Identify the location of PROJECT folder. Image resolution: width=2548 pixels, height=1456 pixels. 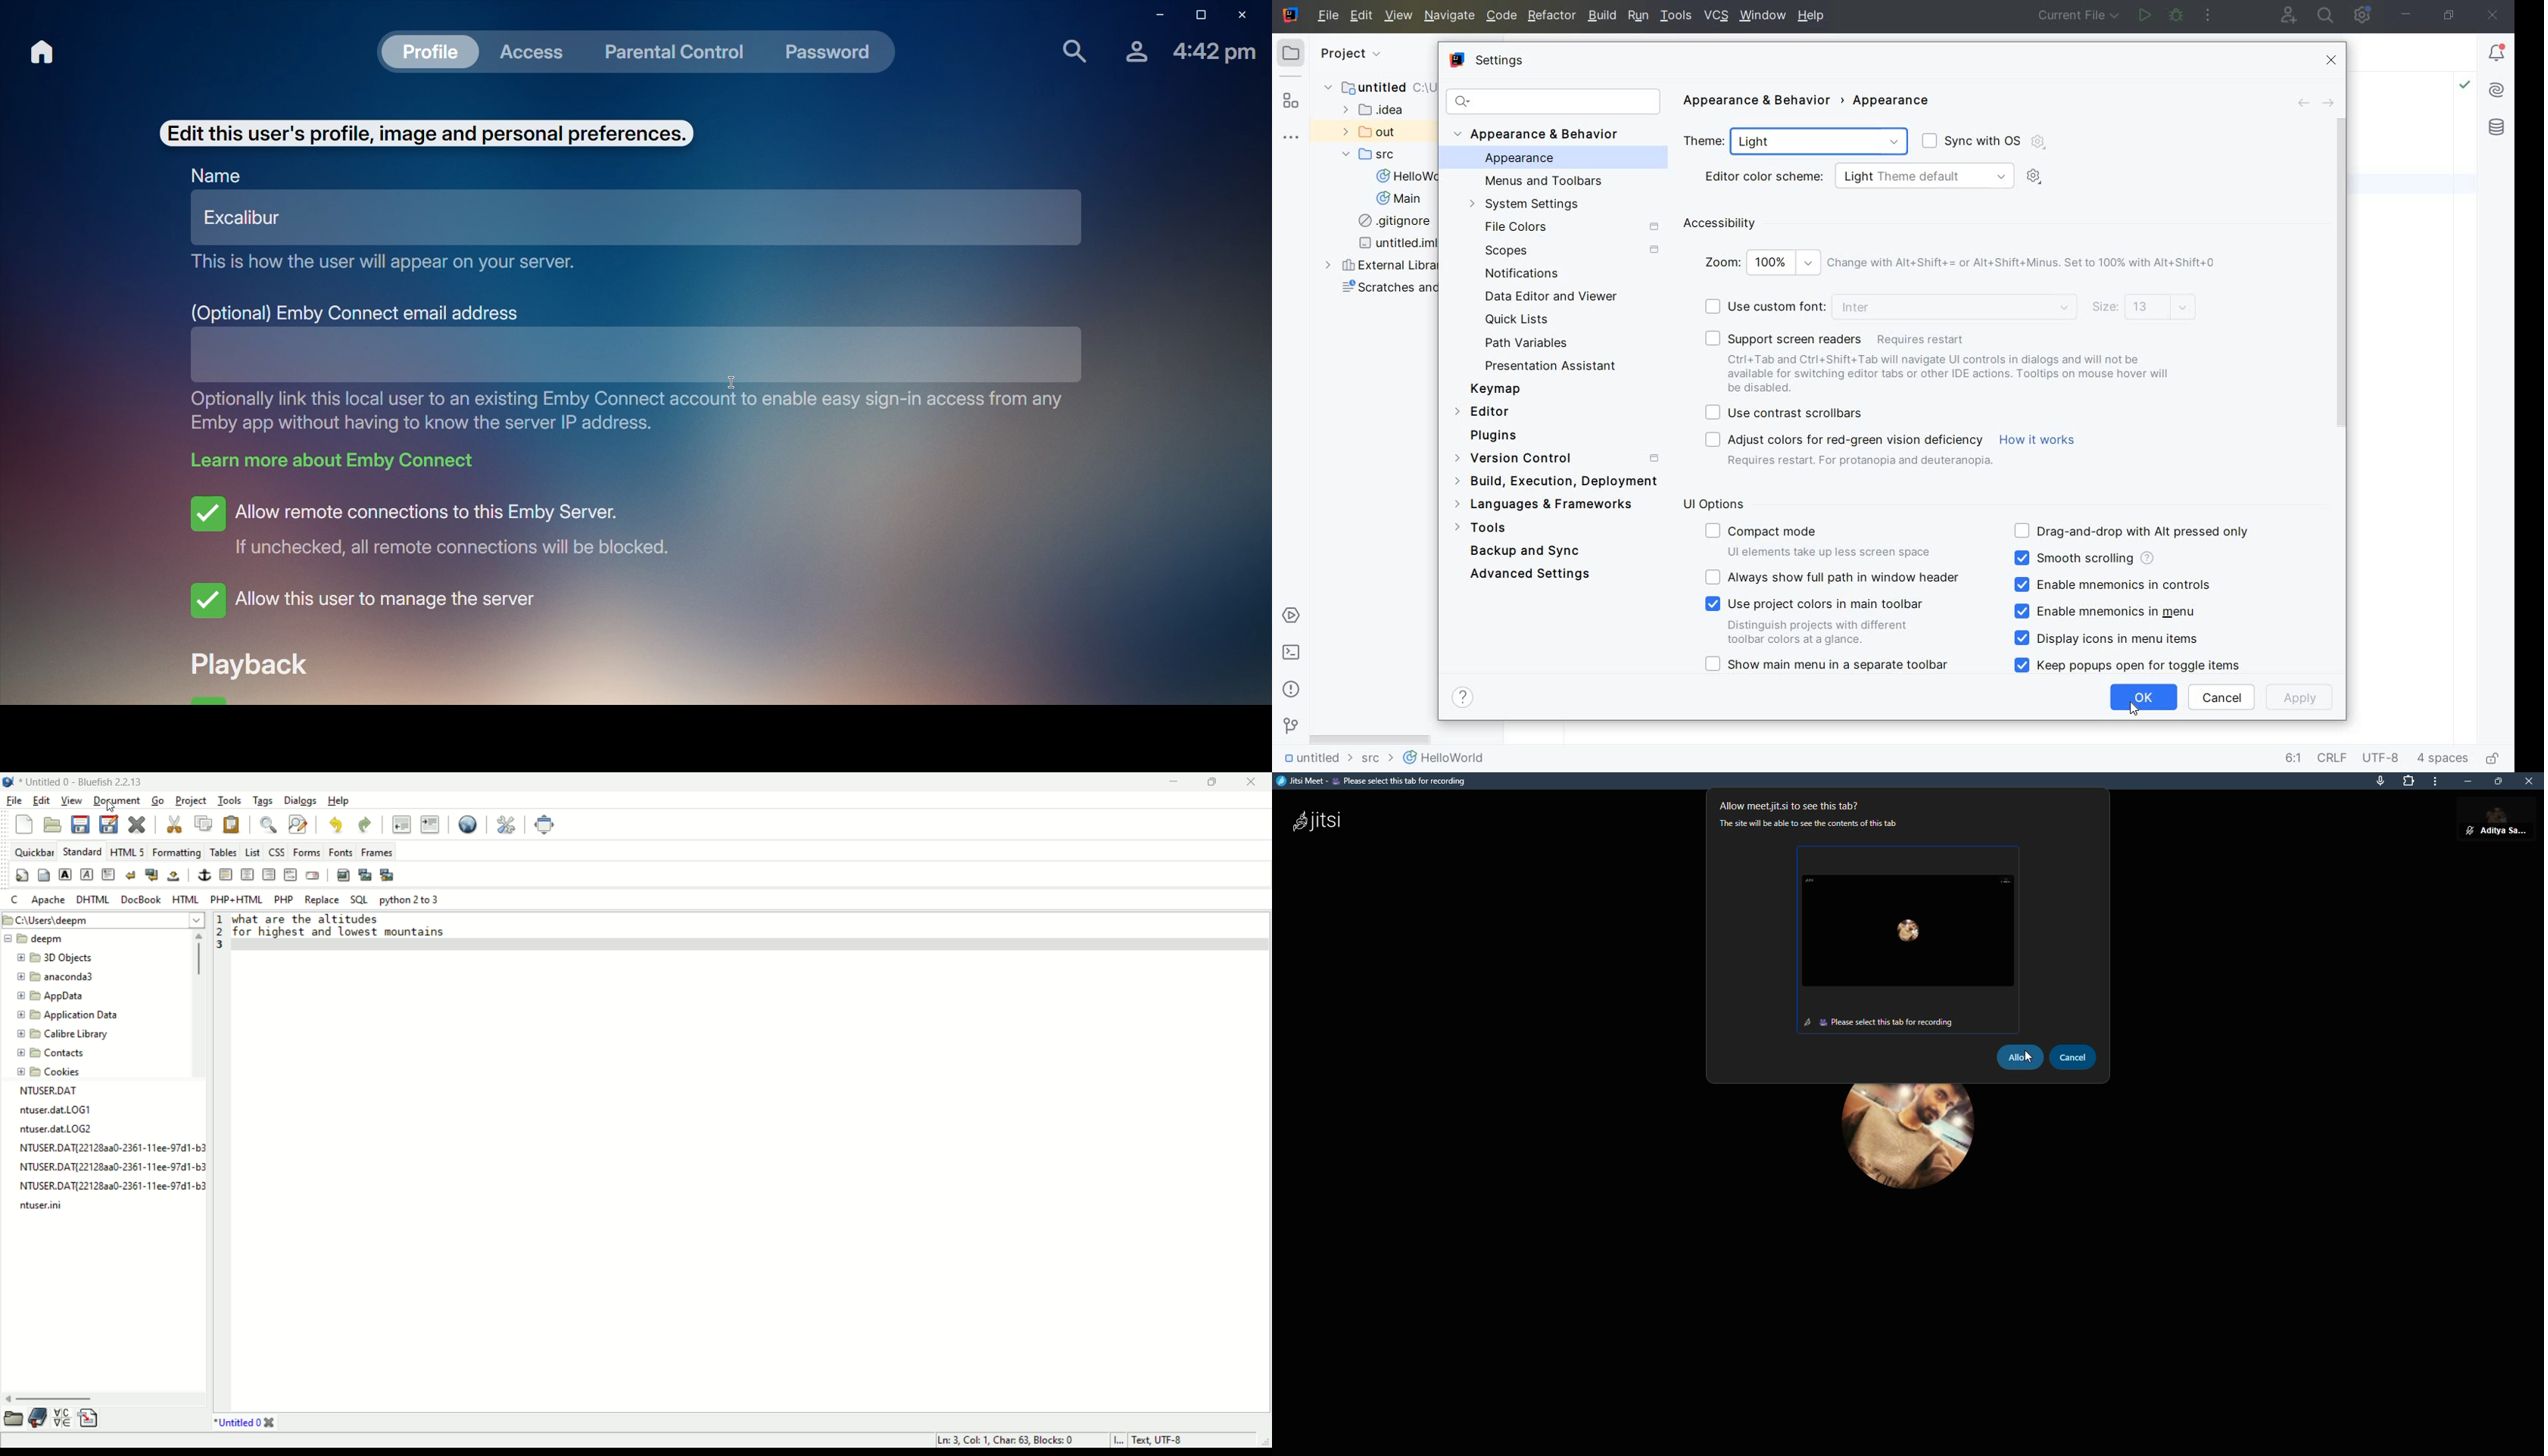
(1291, 55).